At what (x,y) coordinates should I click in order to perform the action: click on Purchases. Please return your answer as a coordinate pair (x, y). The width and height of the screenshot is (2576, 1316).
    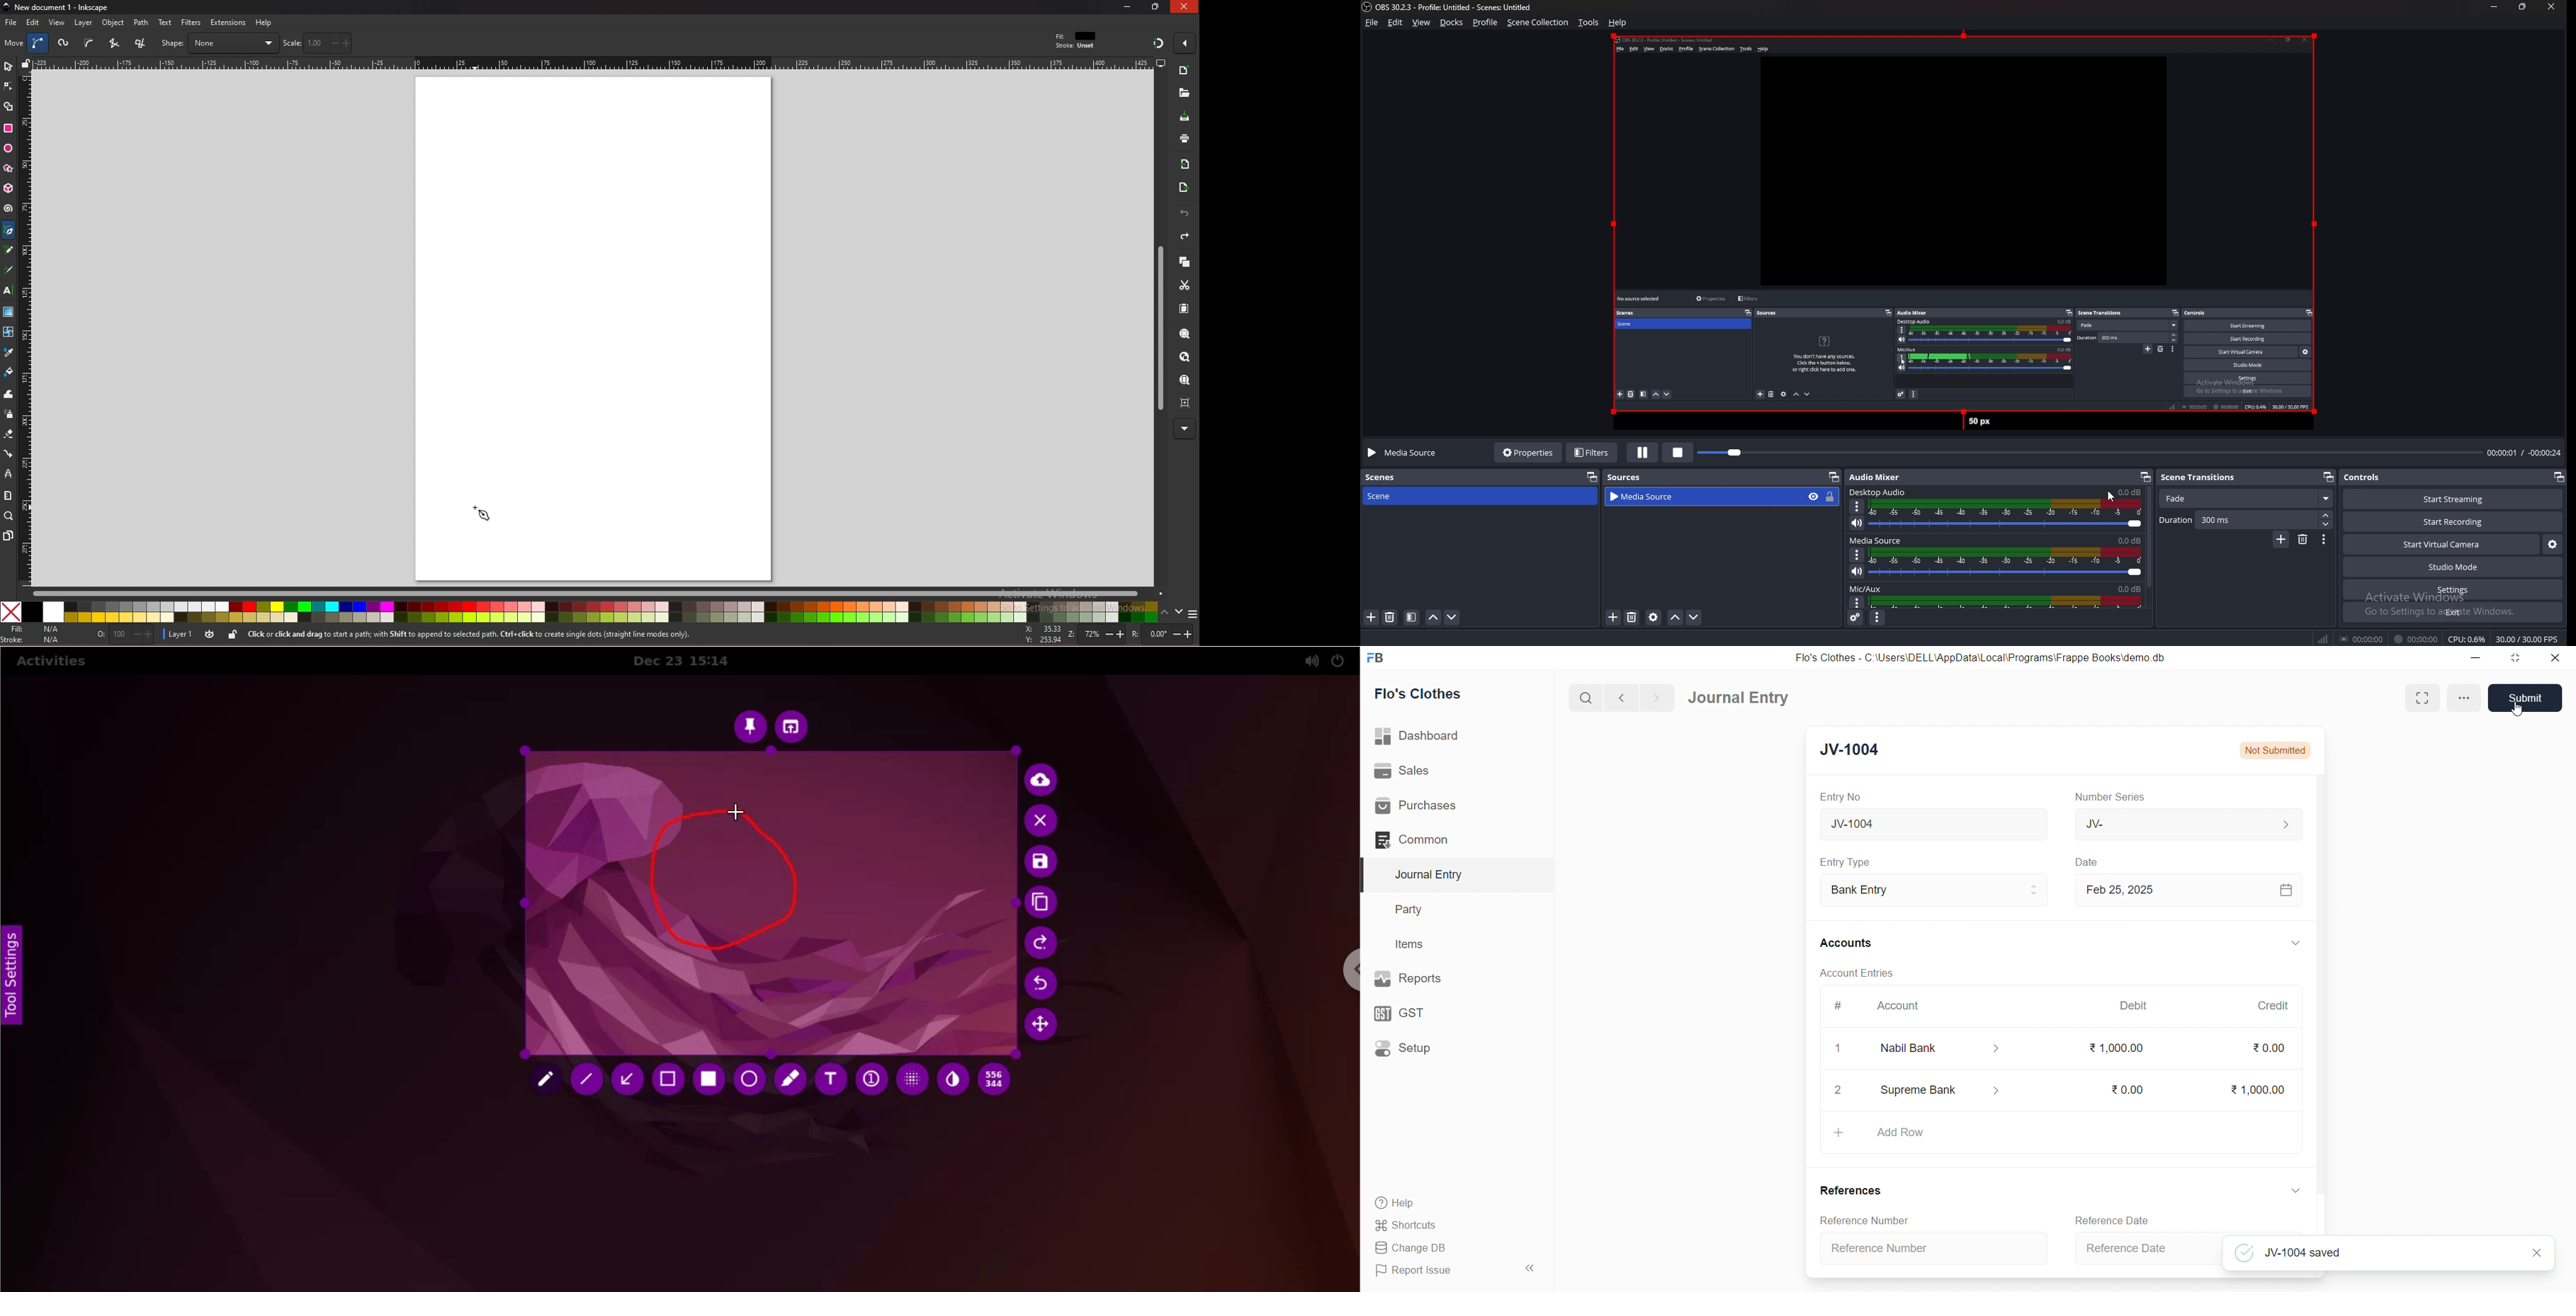
    Looking at the image, I should click on (1451, 806).